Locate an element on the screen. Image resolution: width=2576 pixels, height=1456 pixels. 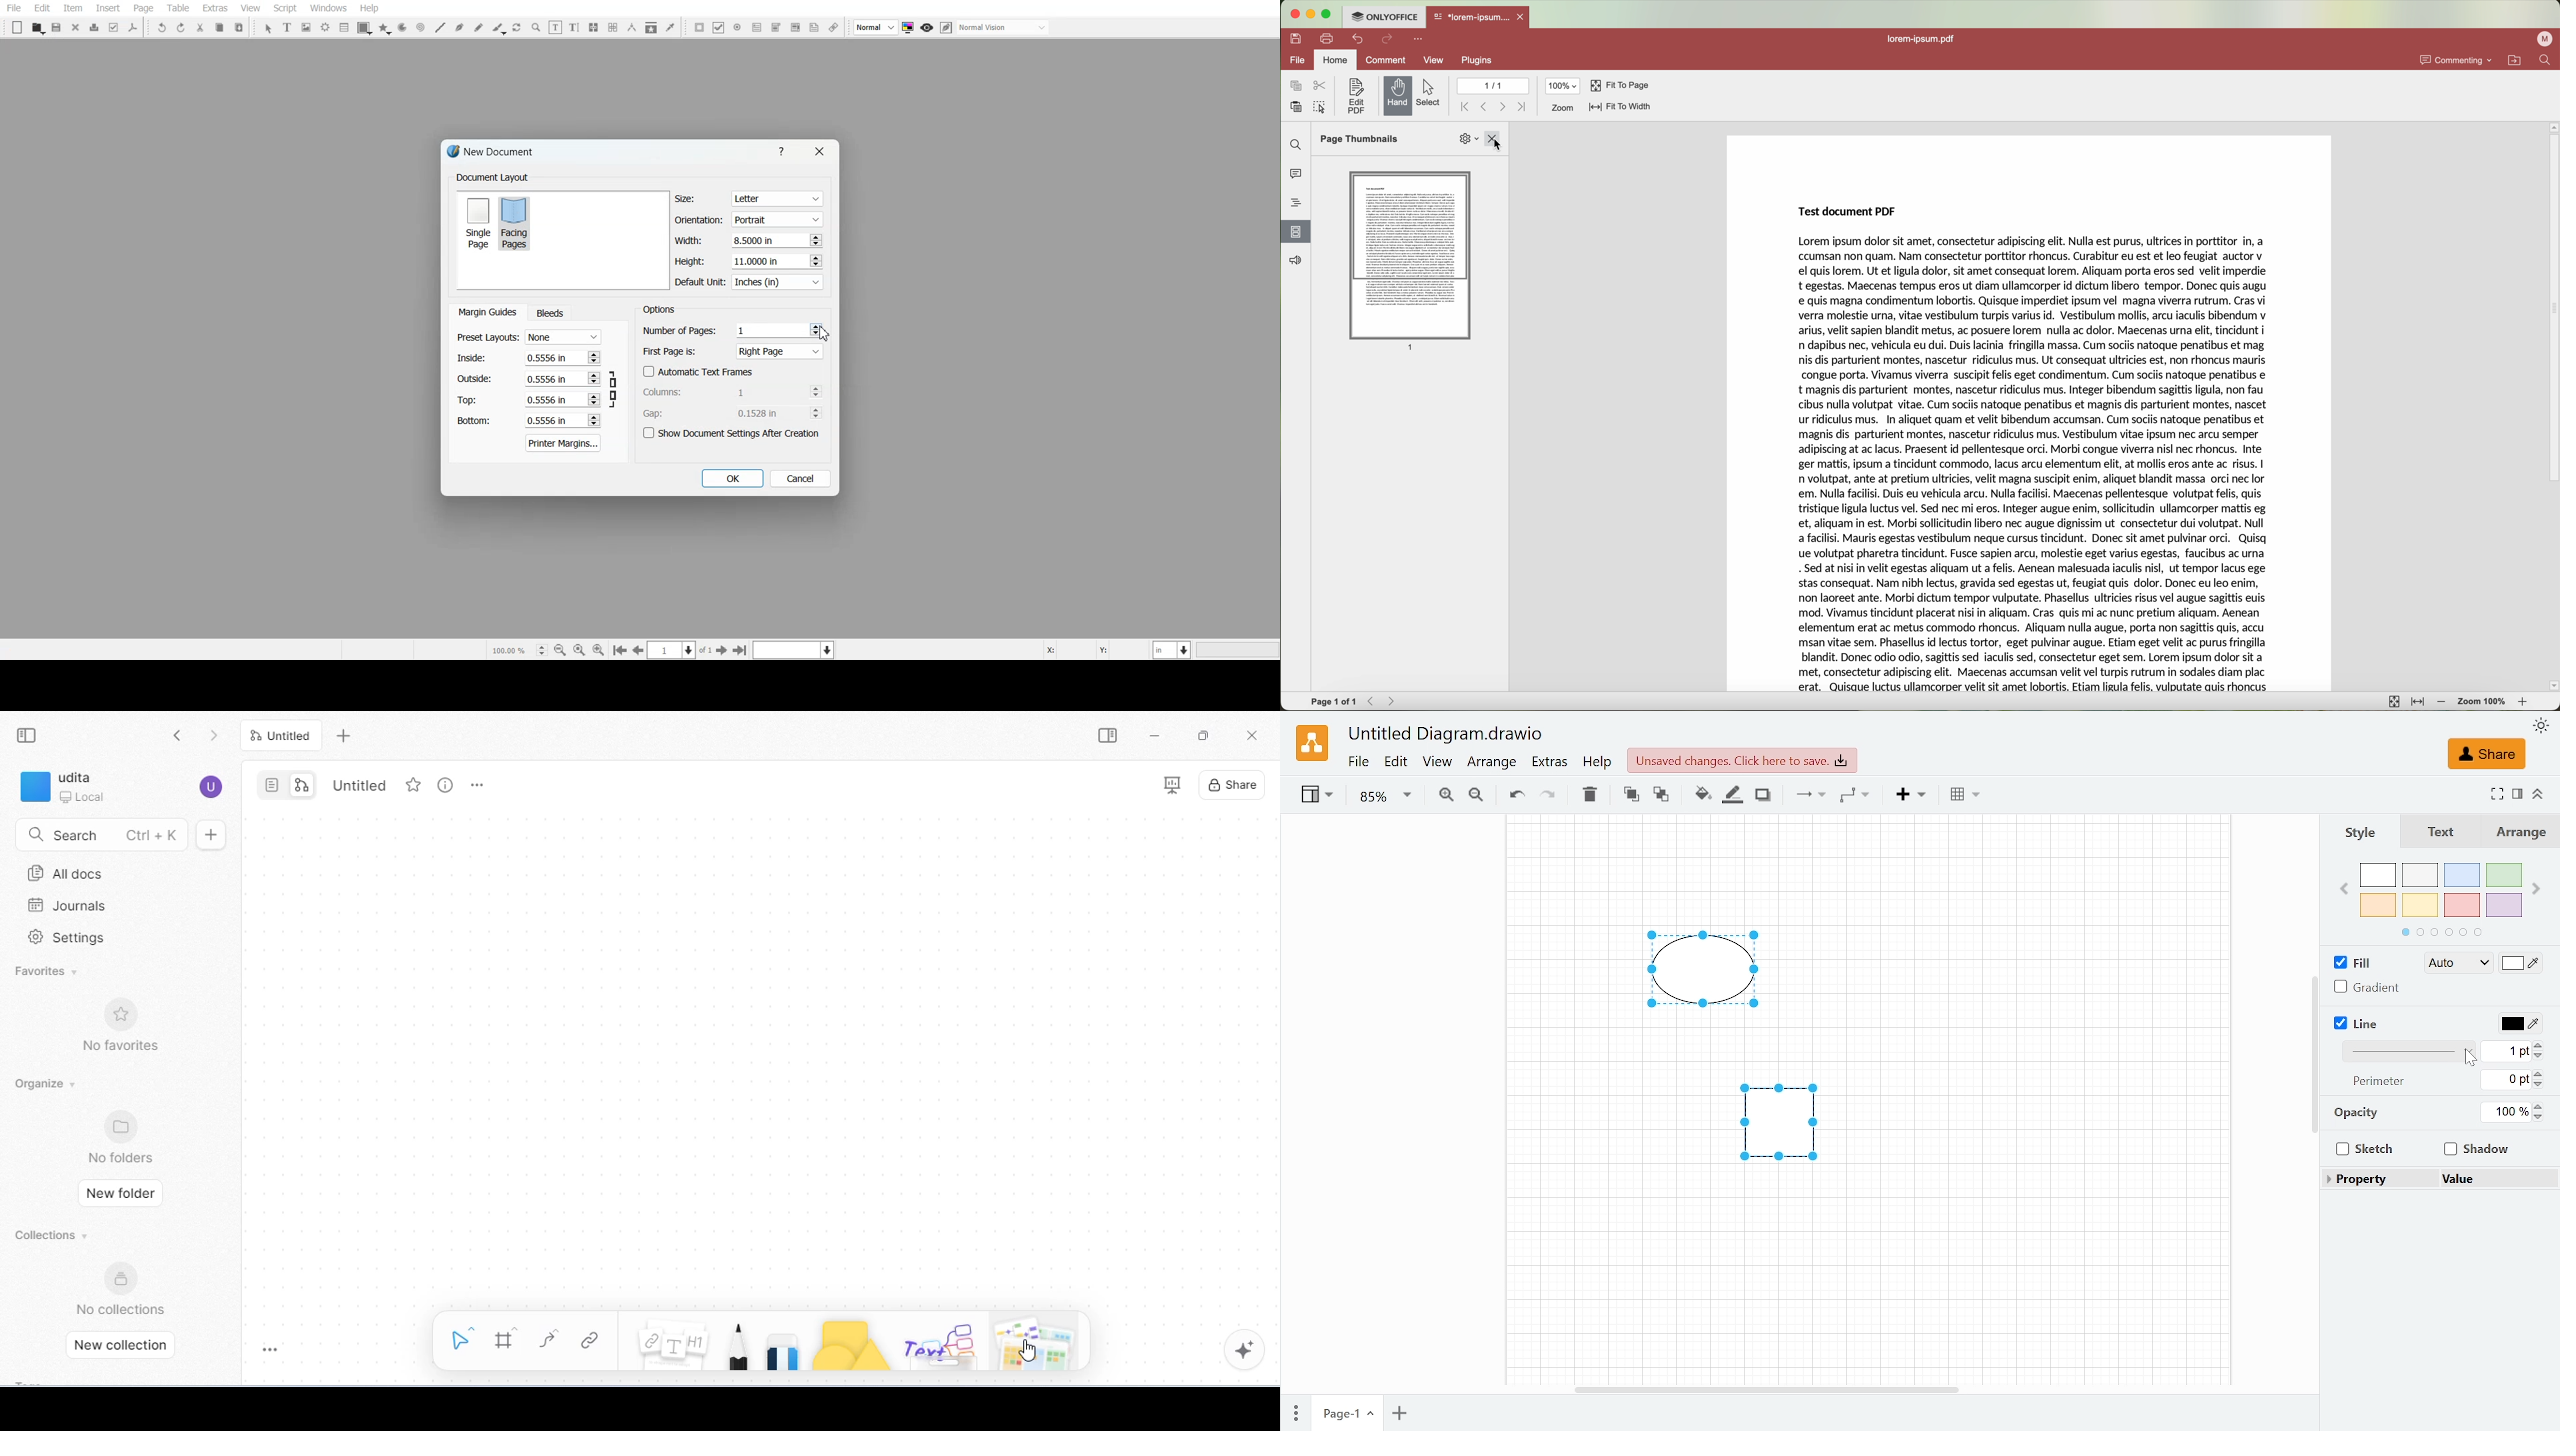
Zoom is located at coordinates (1385, 797).